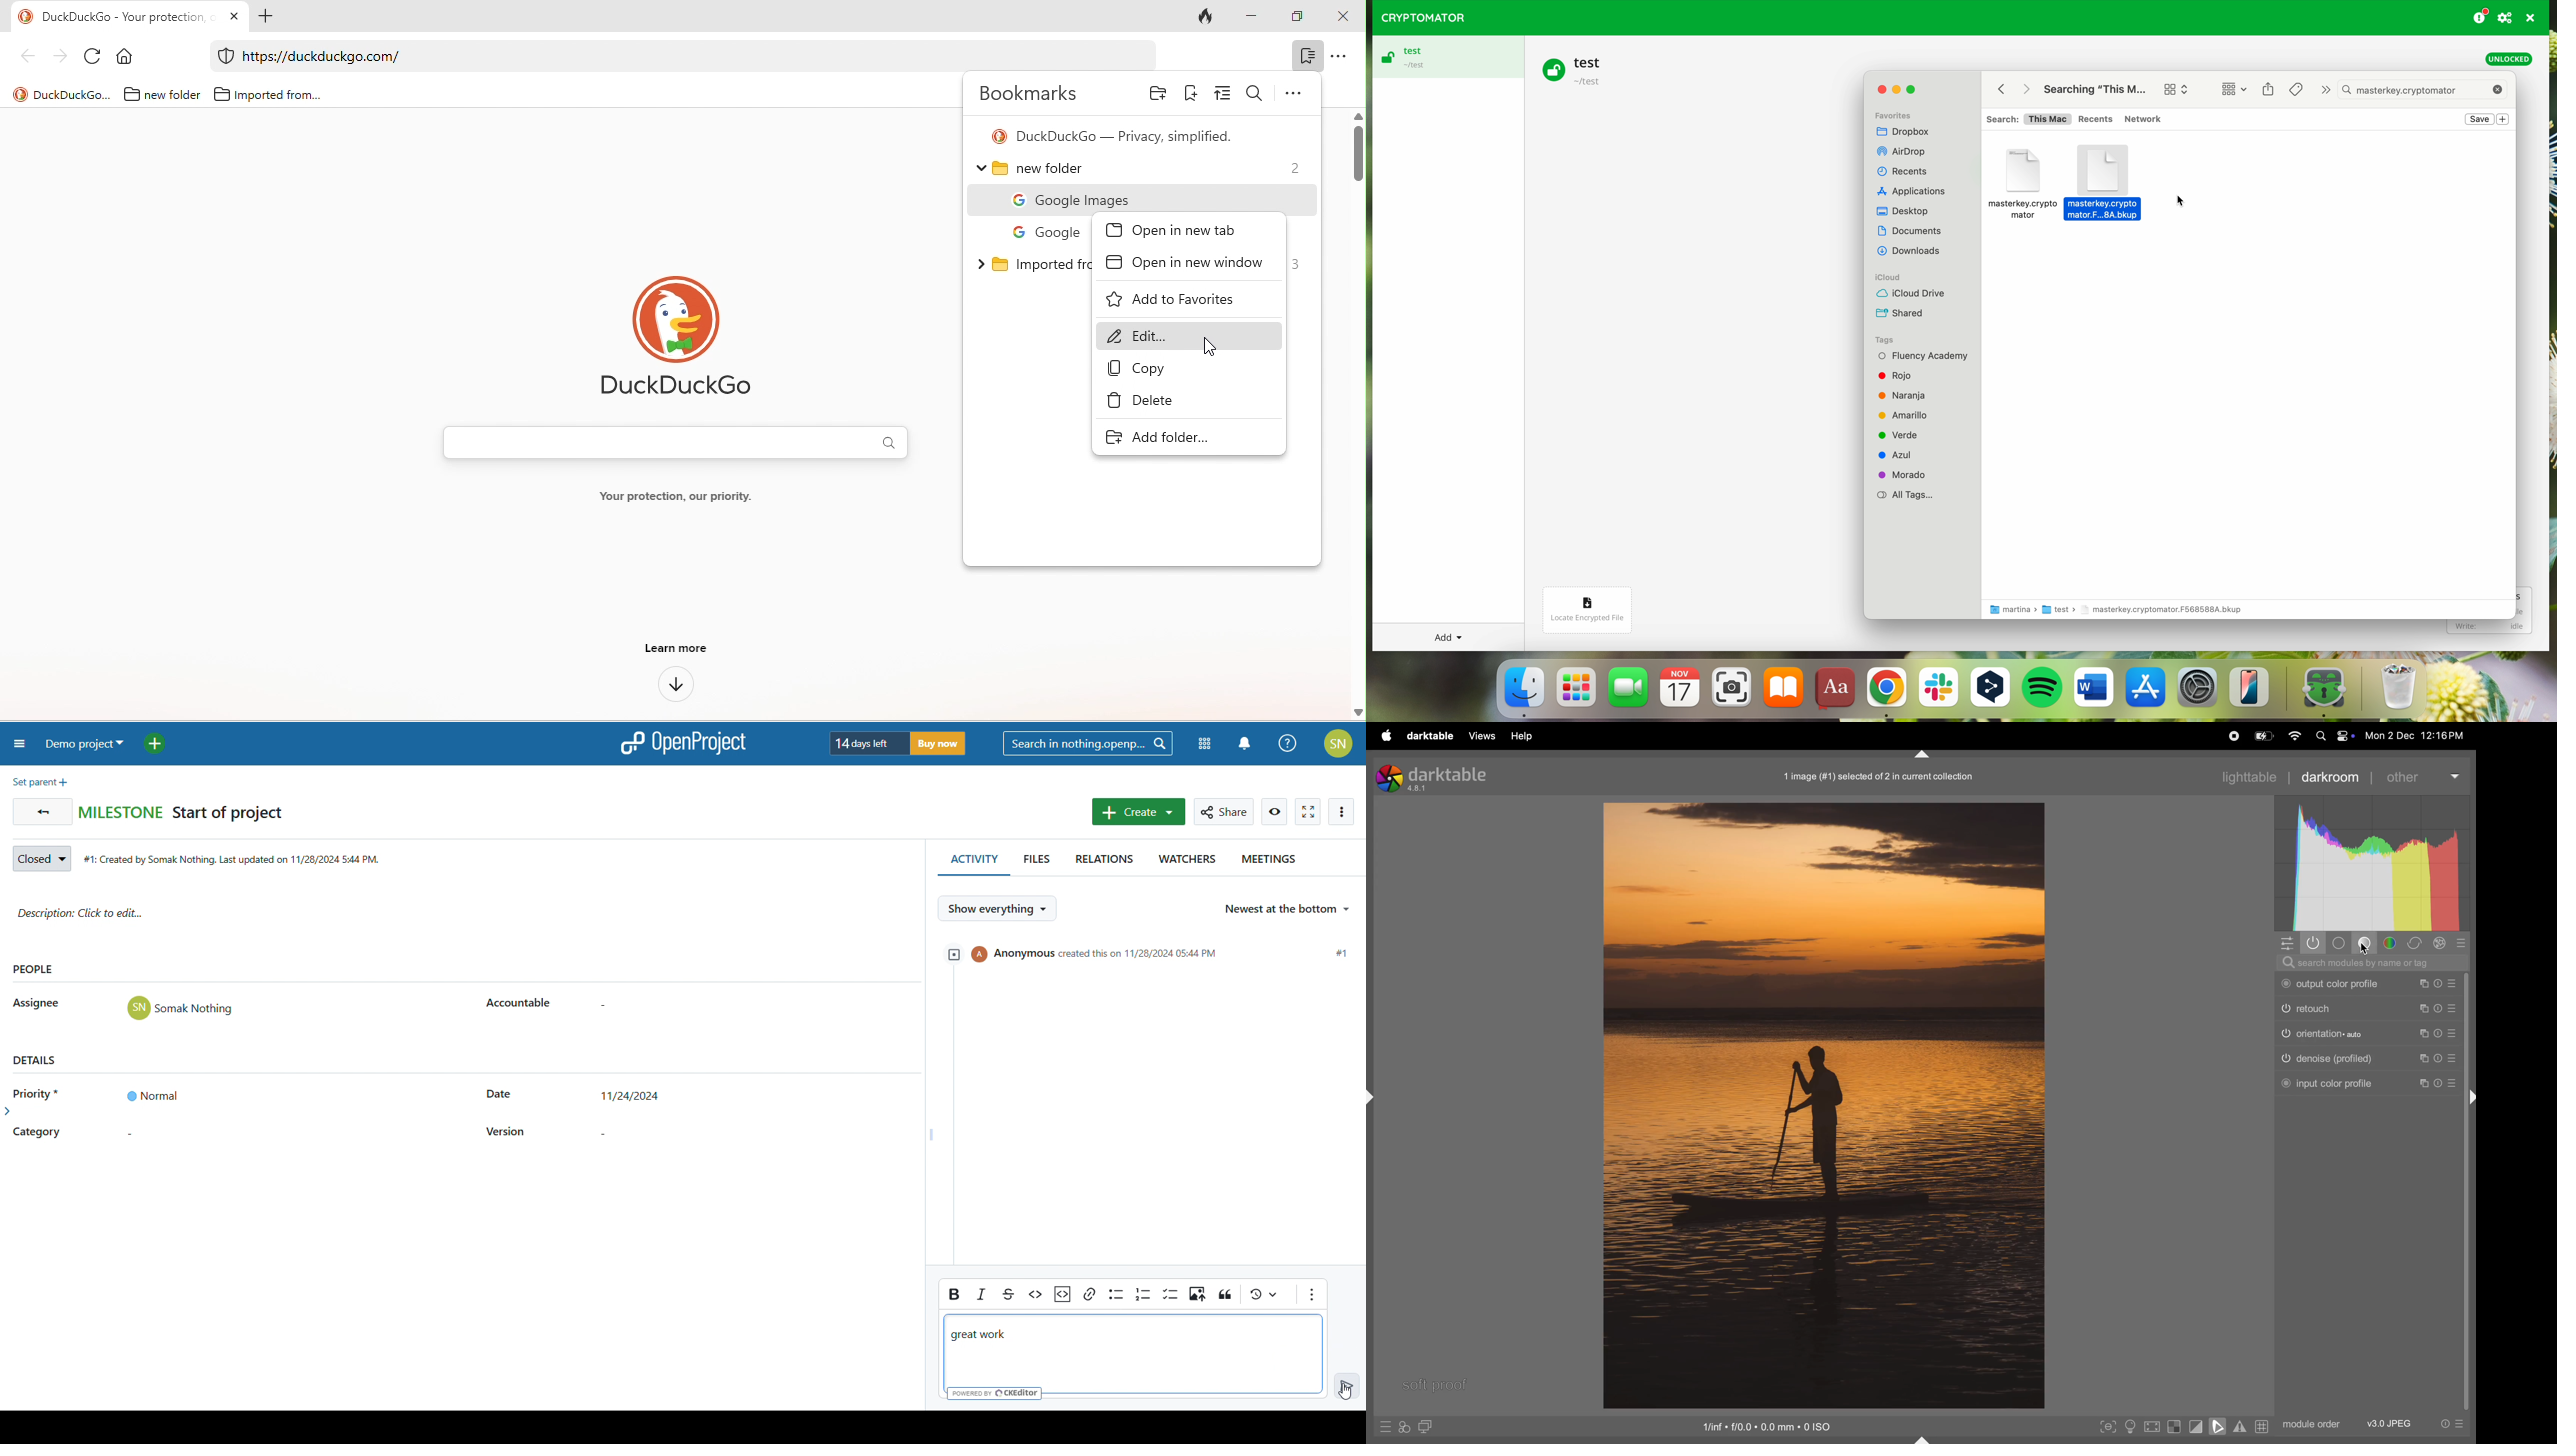 The height and width of the screenshot is (1456, 2576). I want to click on Slack, so click(1938, 691).